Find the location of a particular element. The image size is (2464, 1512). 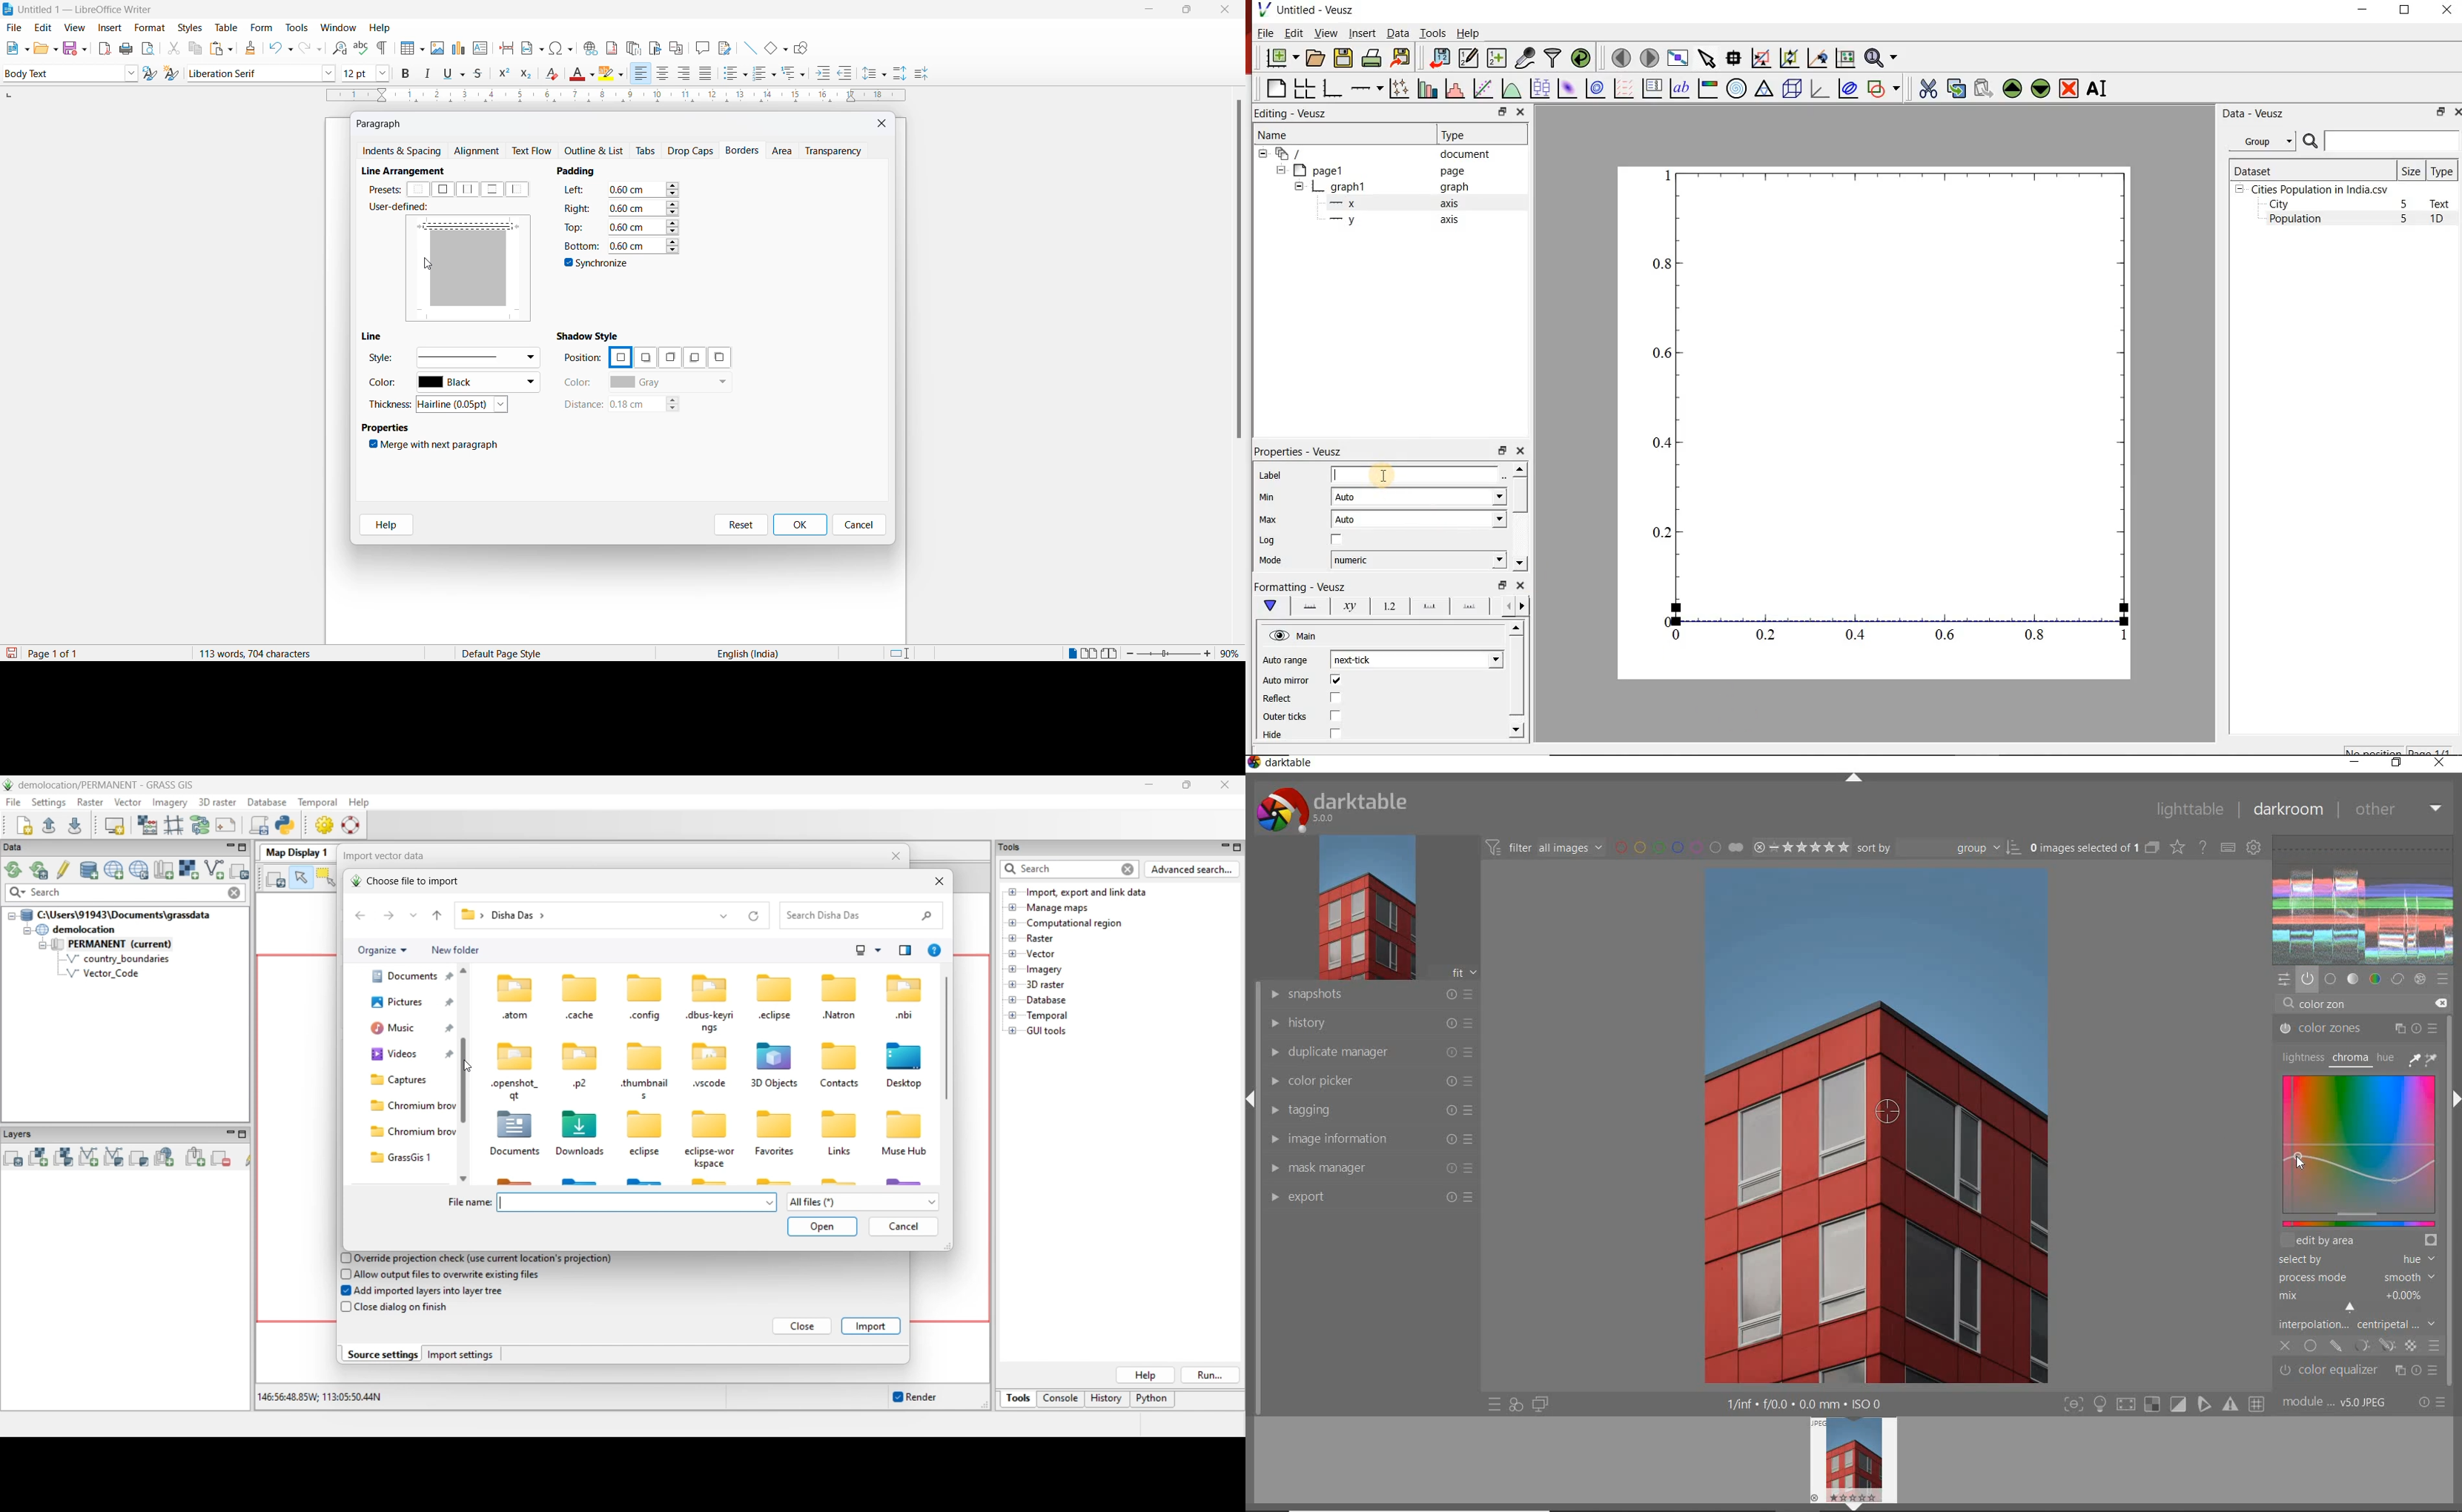

page break is located at coordinates (507, 47).